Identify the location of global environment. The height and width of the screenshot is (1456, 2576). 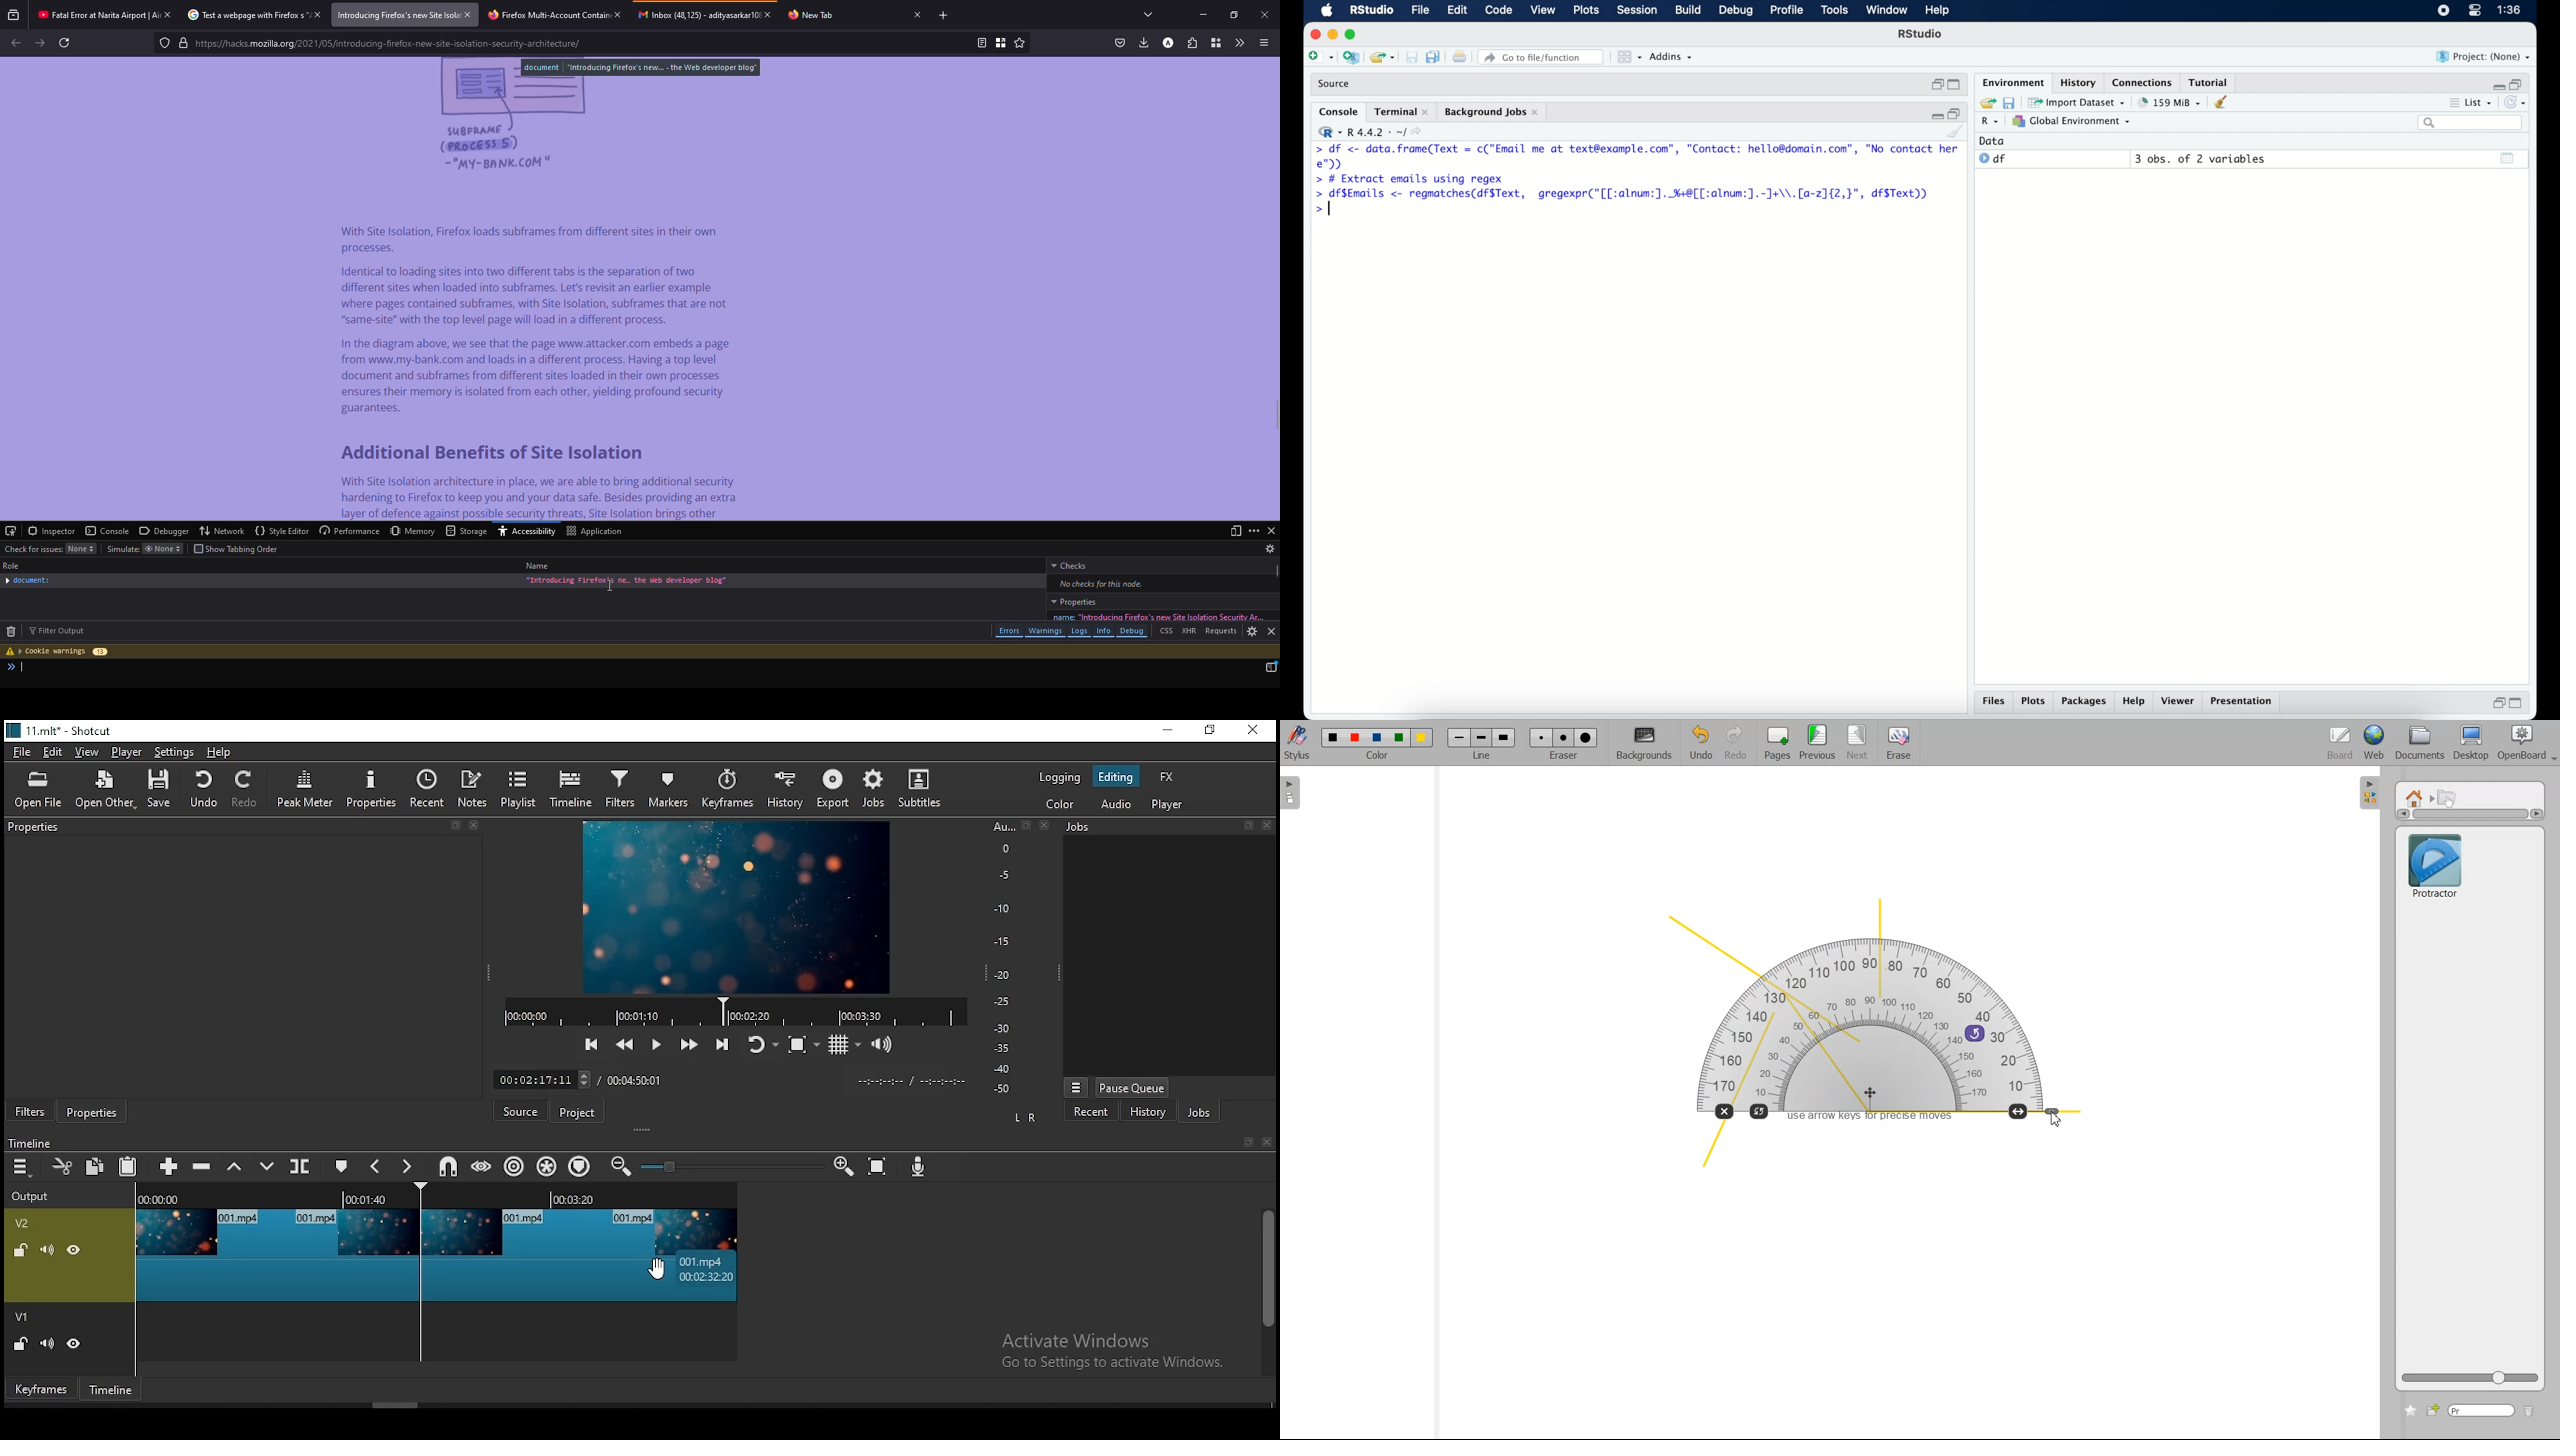
(2075, 122).